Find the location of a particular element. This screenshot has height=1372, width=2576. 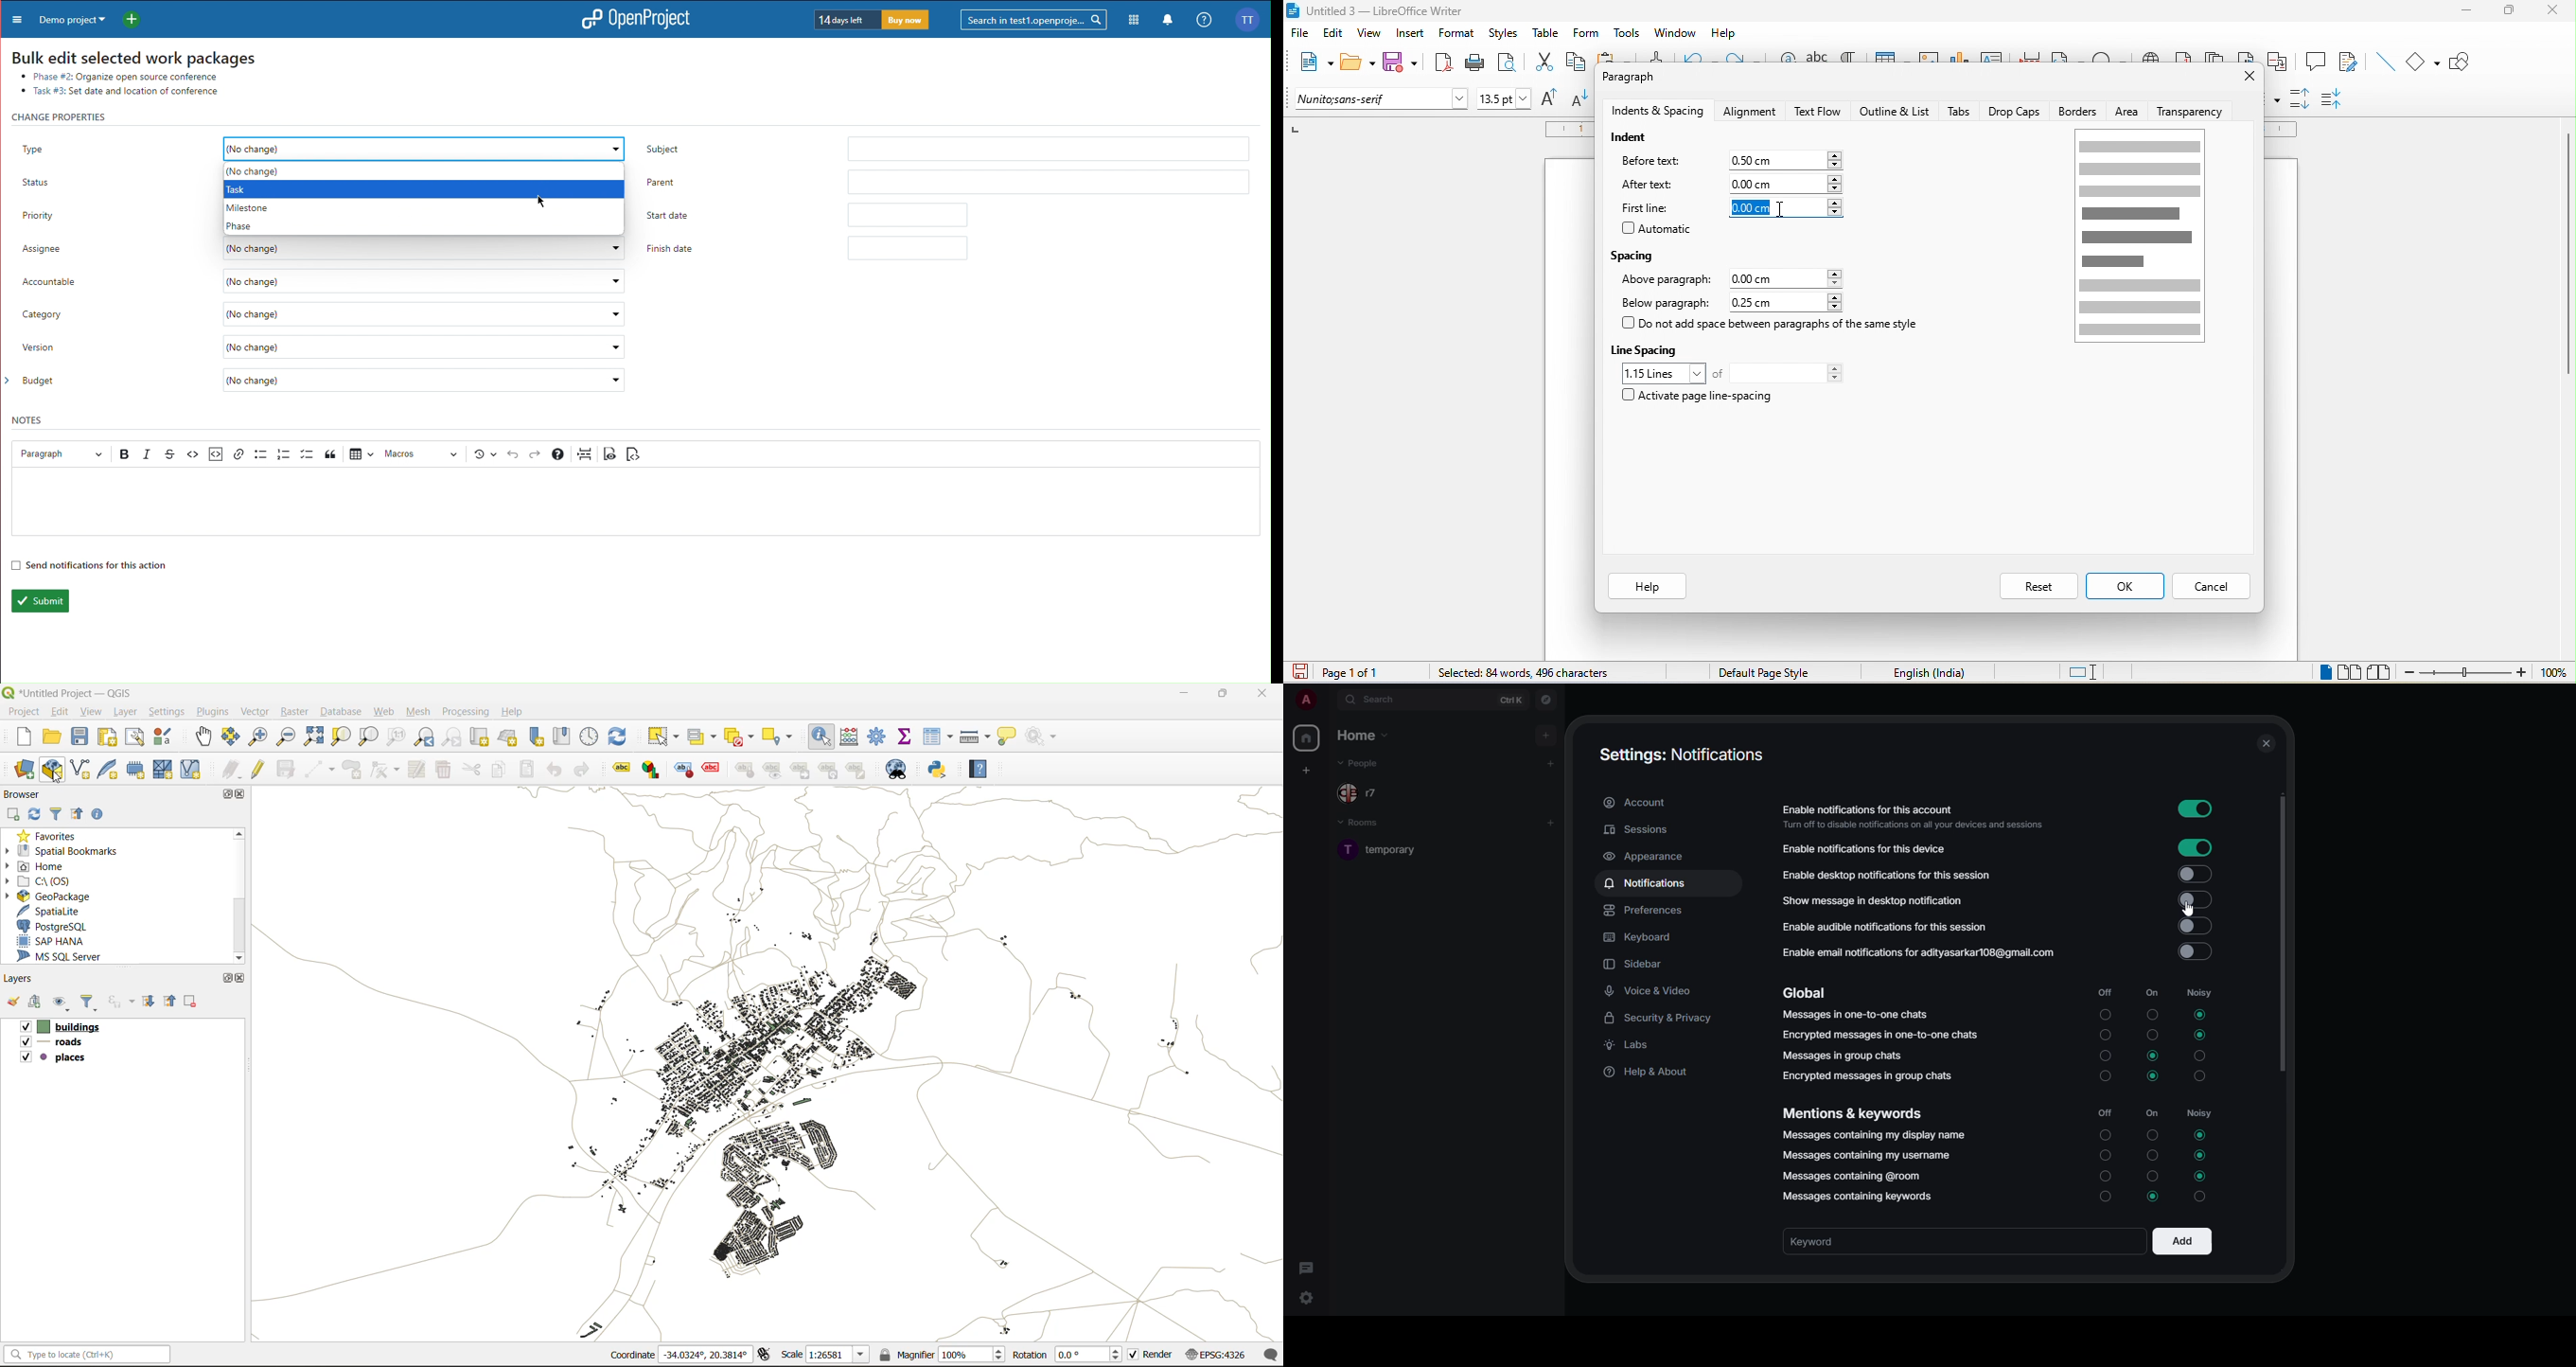

of is located at coordinates (1718, 373).